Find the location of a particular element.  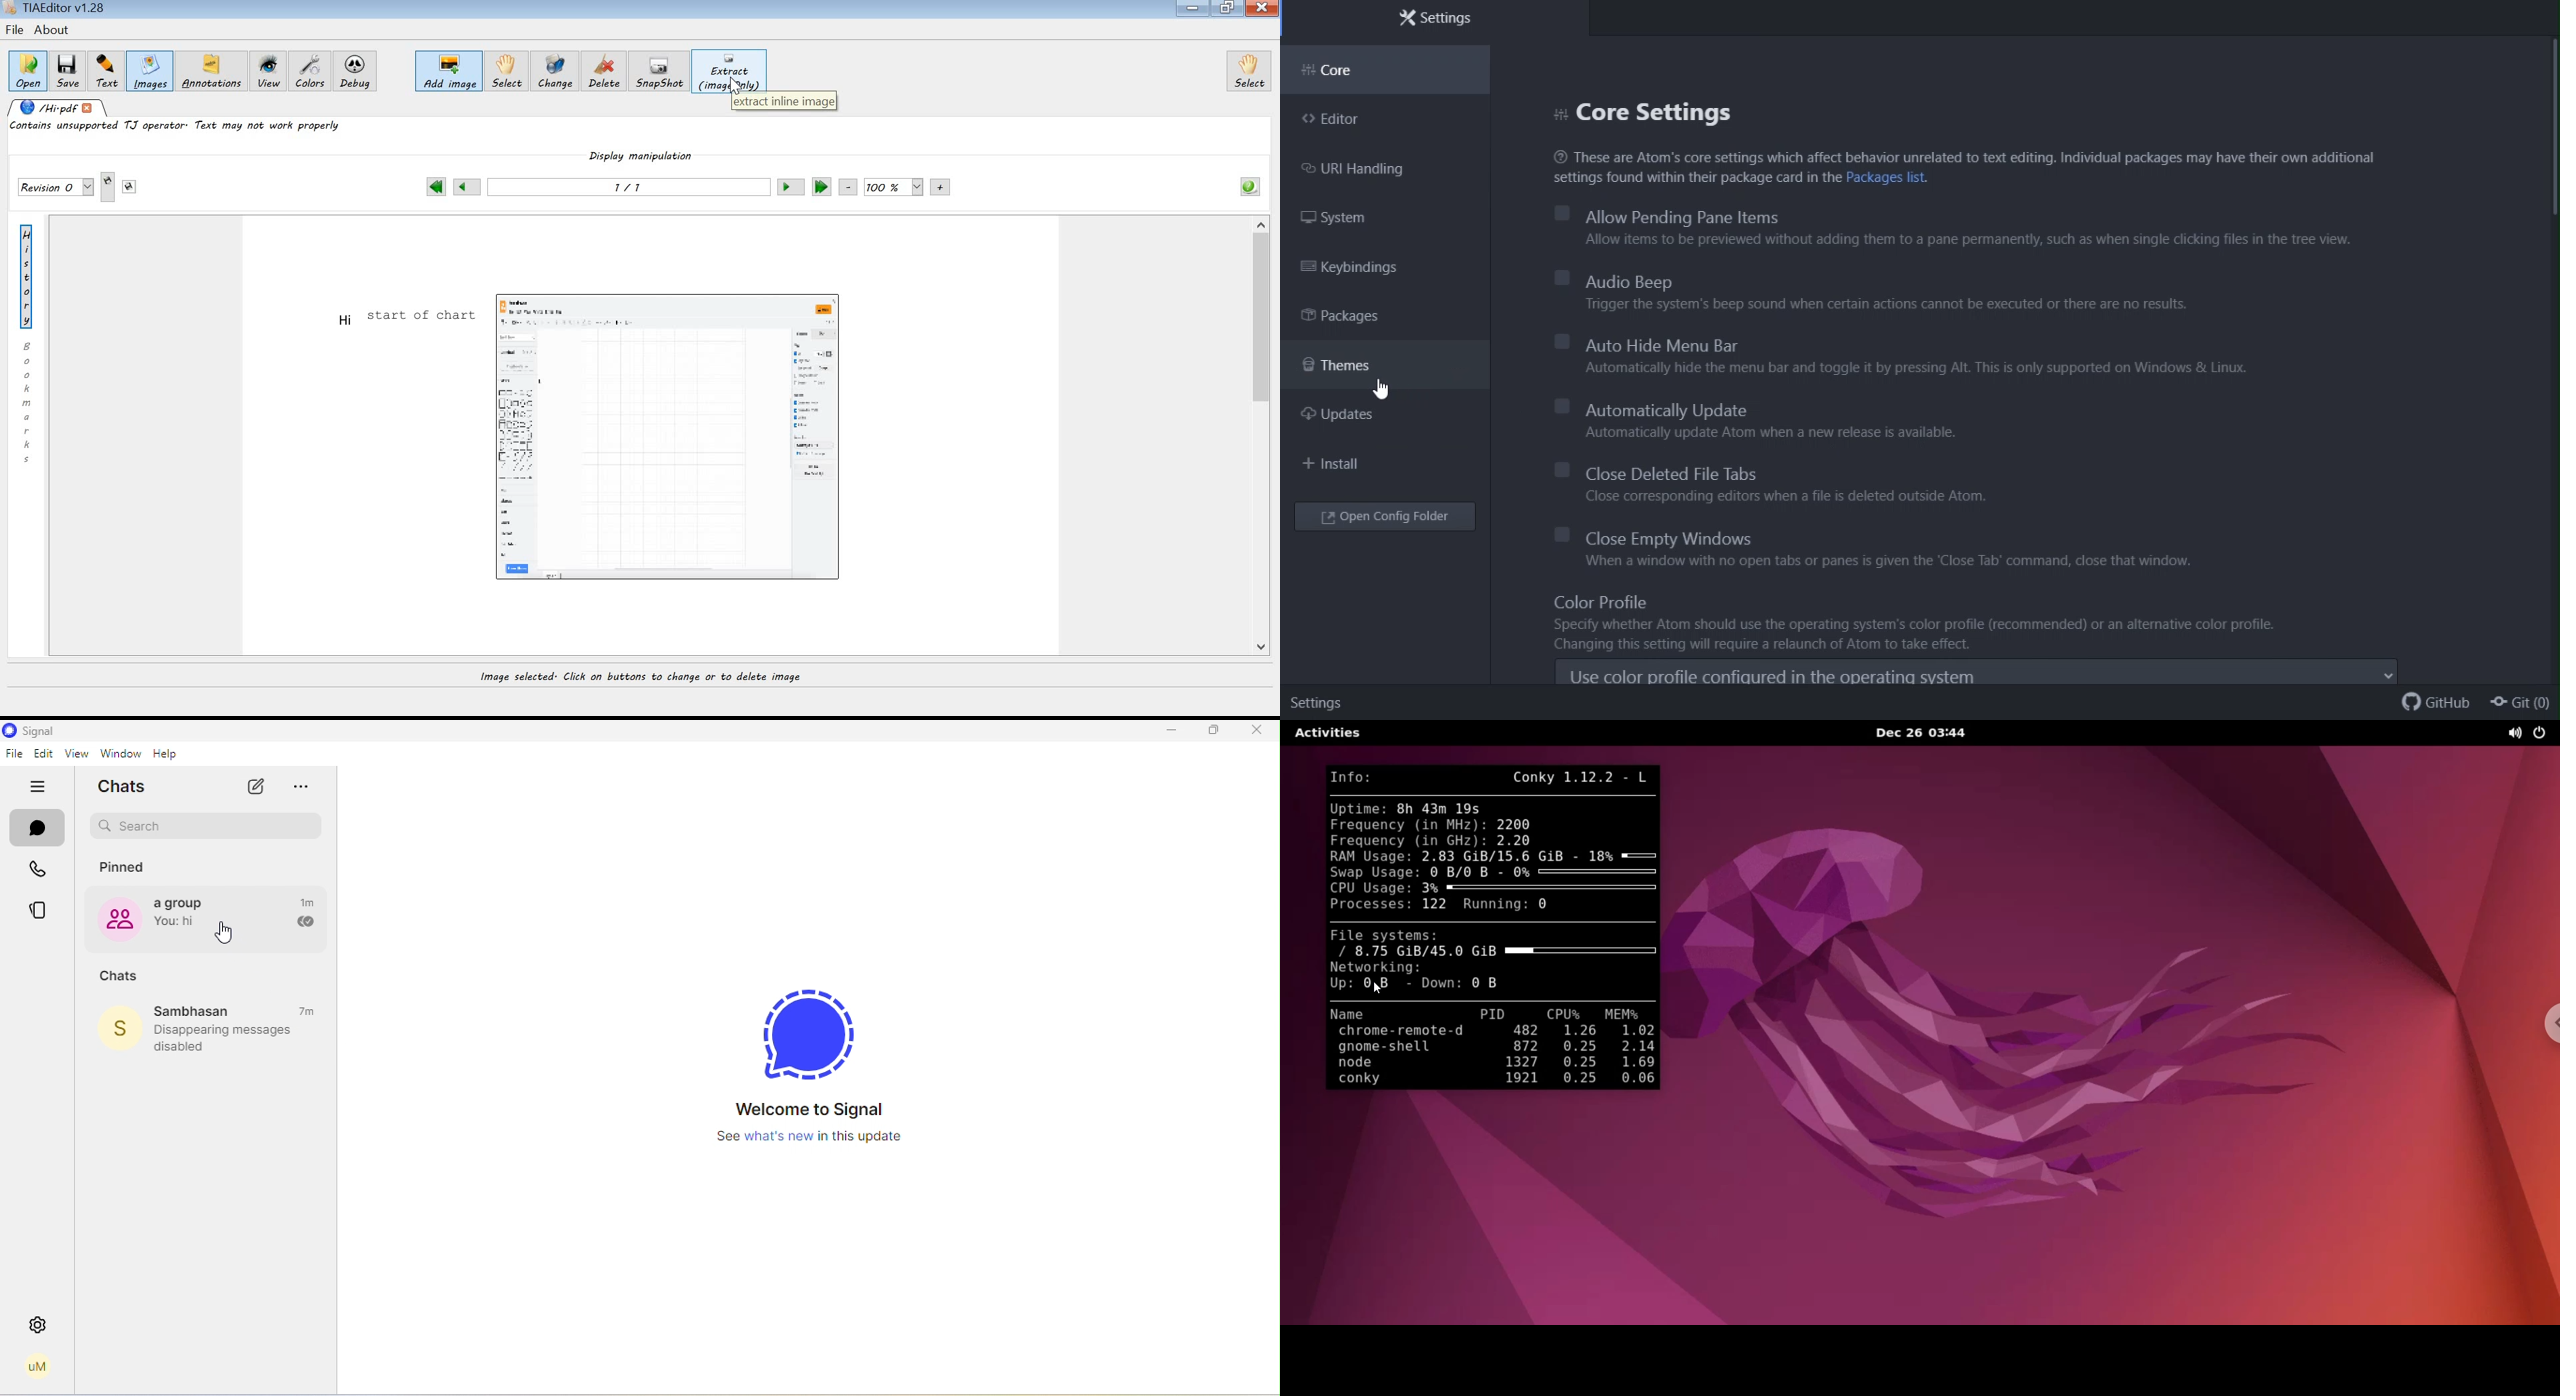

view archive is located at coordinates (308, 788).